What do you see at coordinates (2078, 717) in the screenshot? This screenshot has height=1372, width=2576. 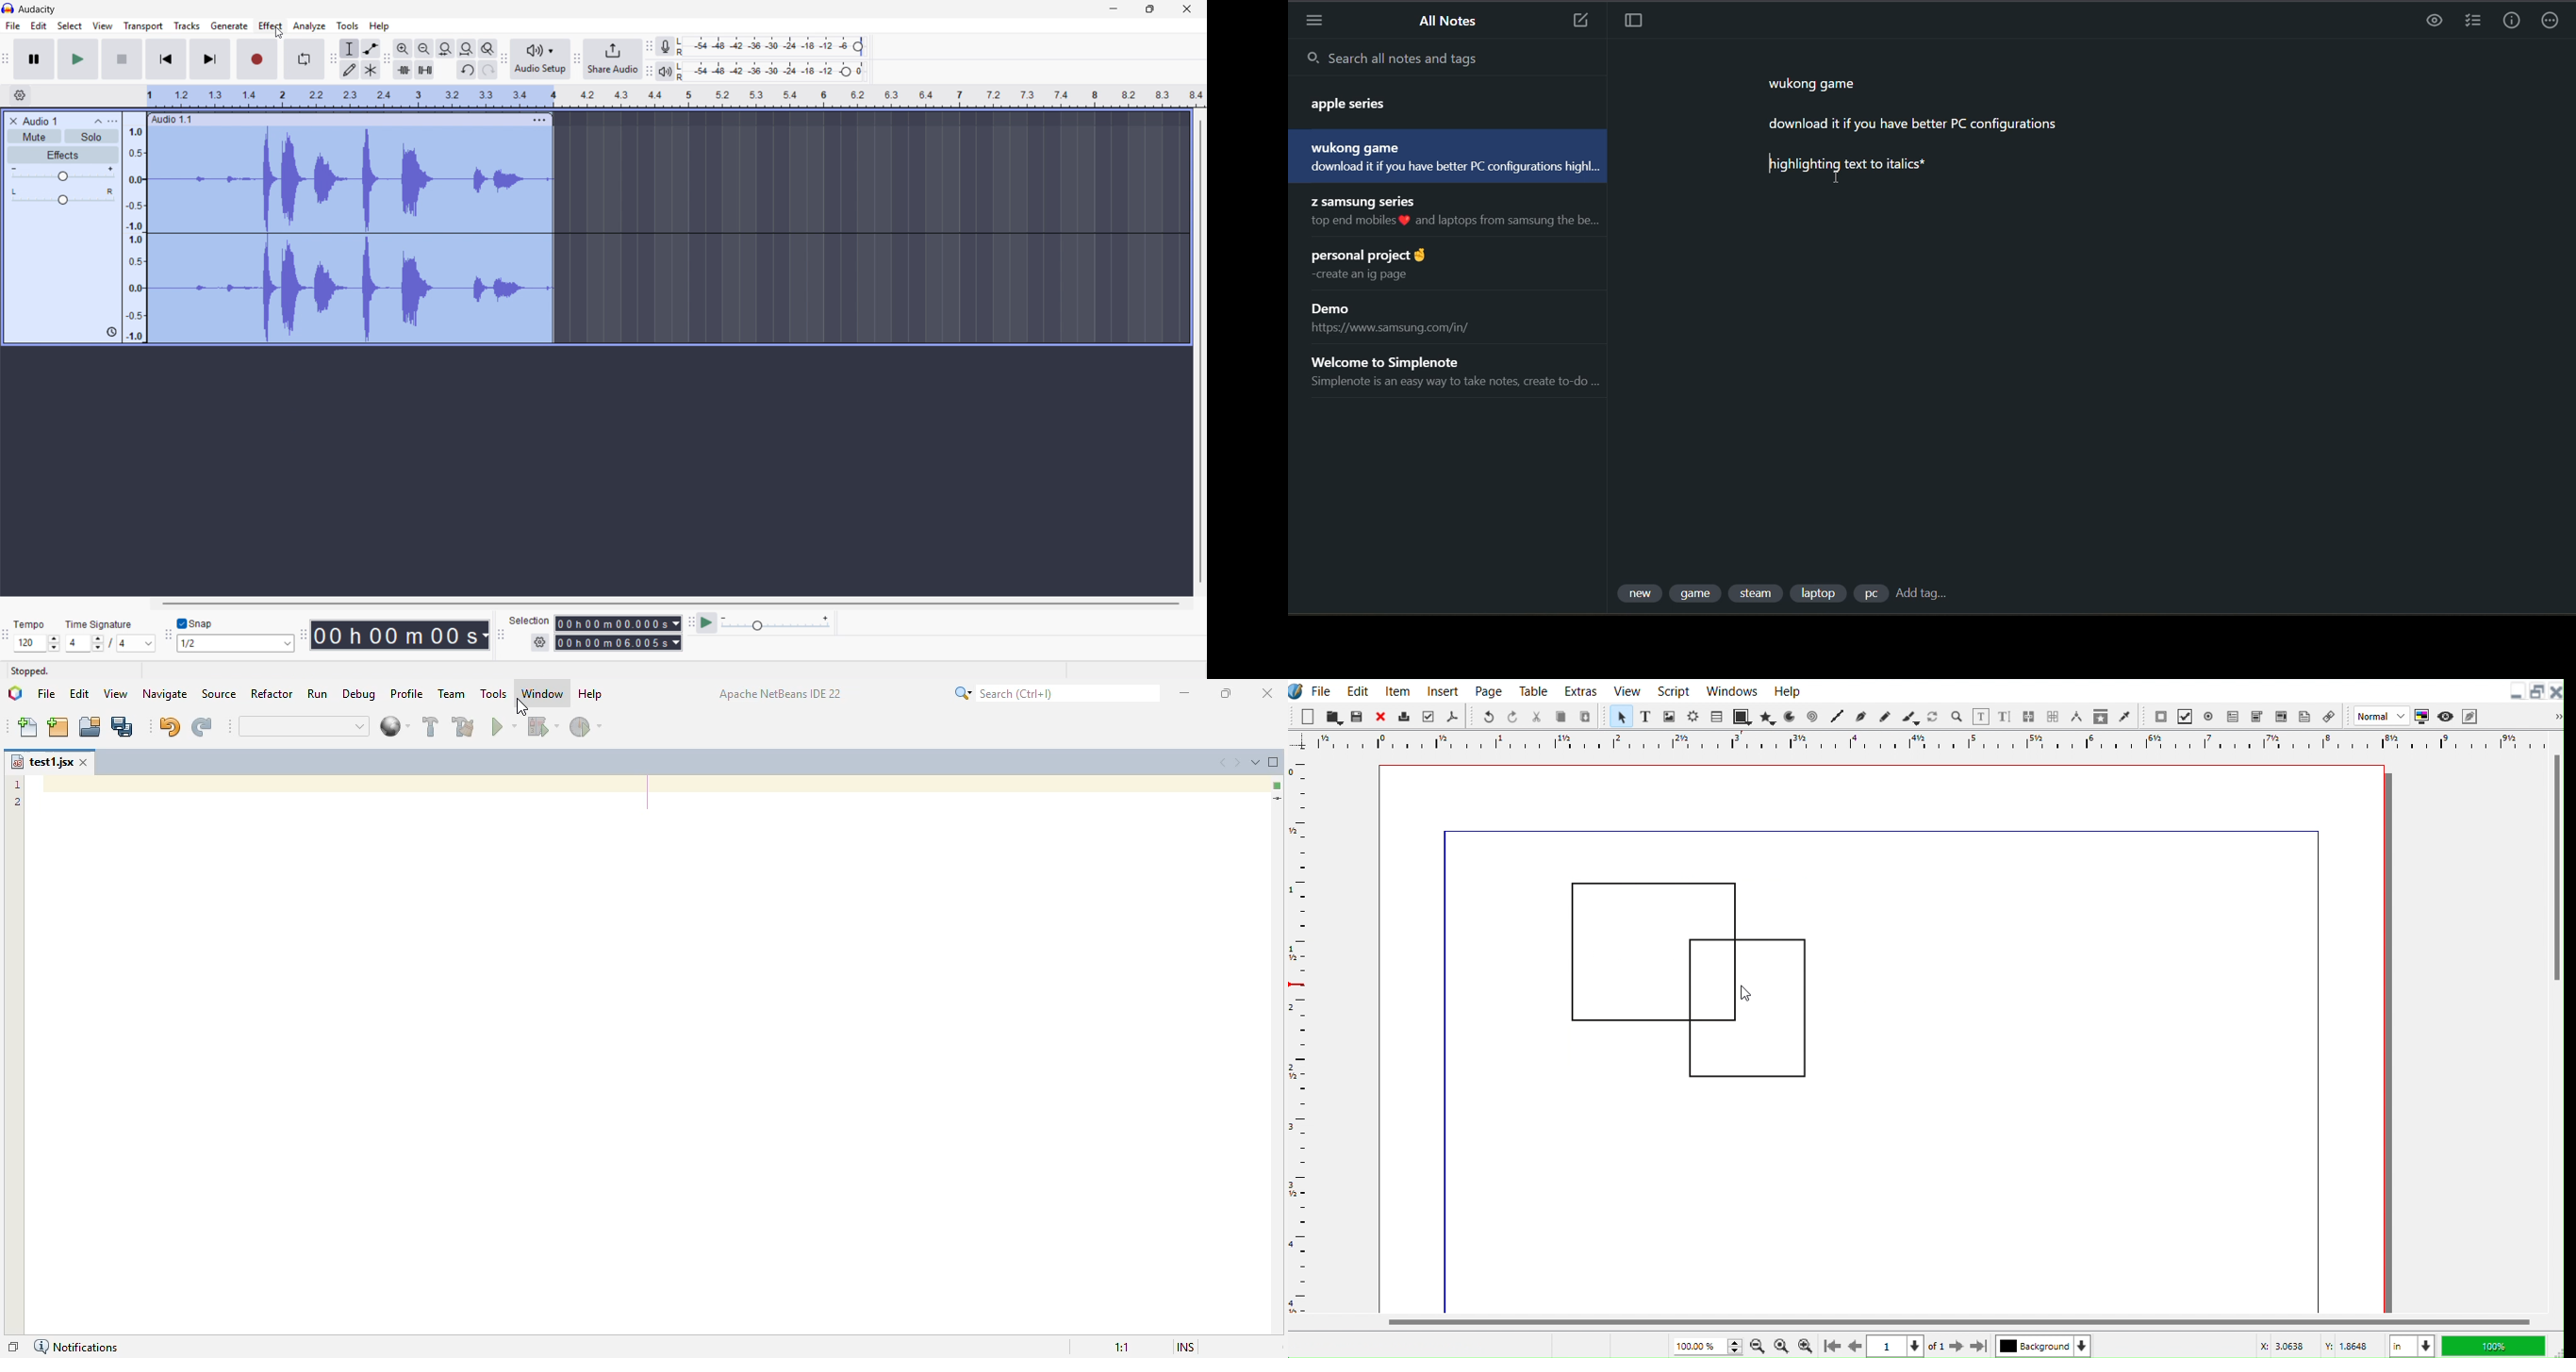 I see `Measurements` at bounding box center [2078, 717].